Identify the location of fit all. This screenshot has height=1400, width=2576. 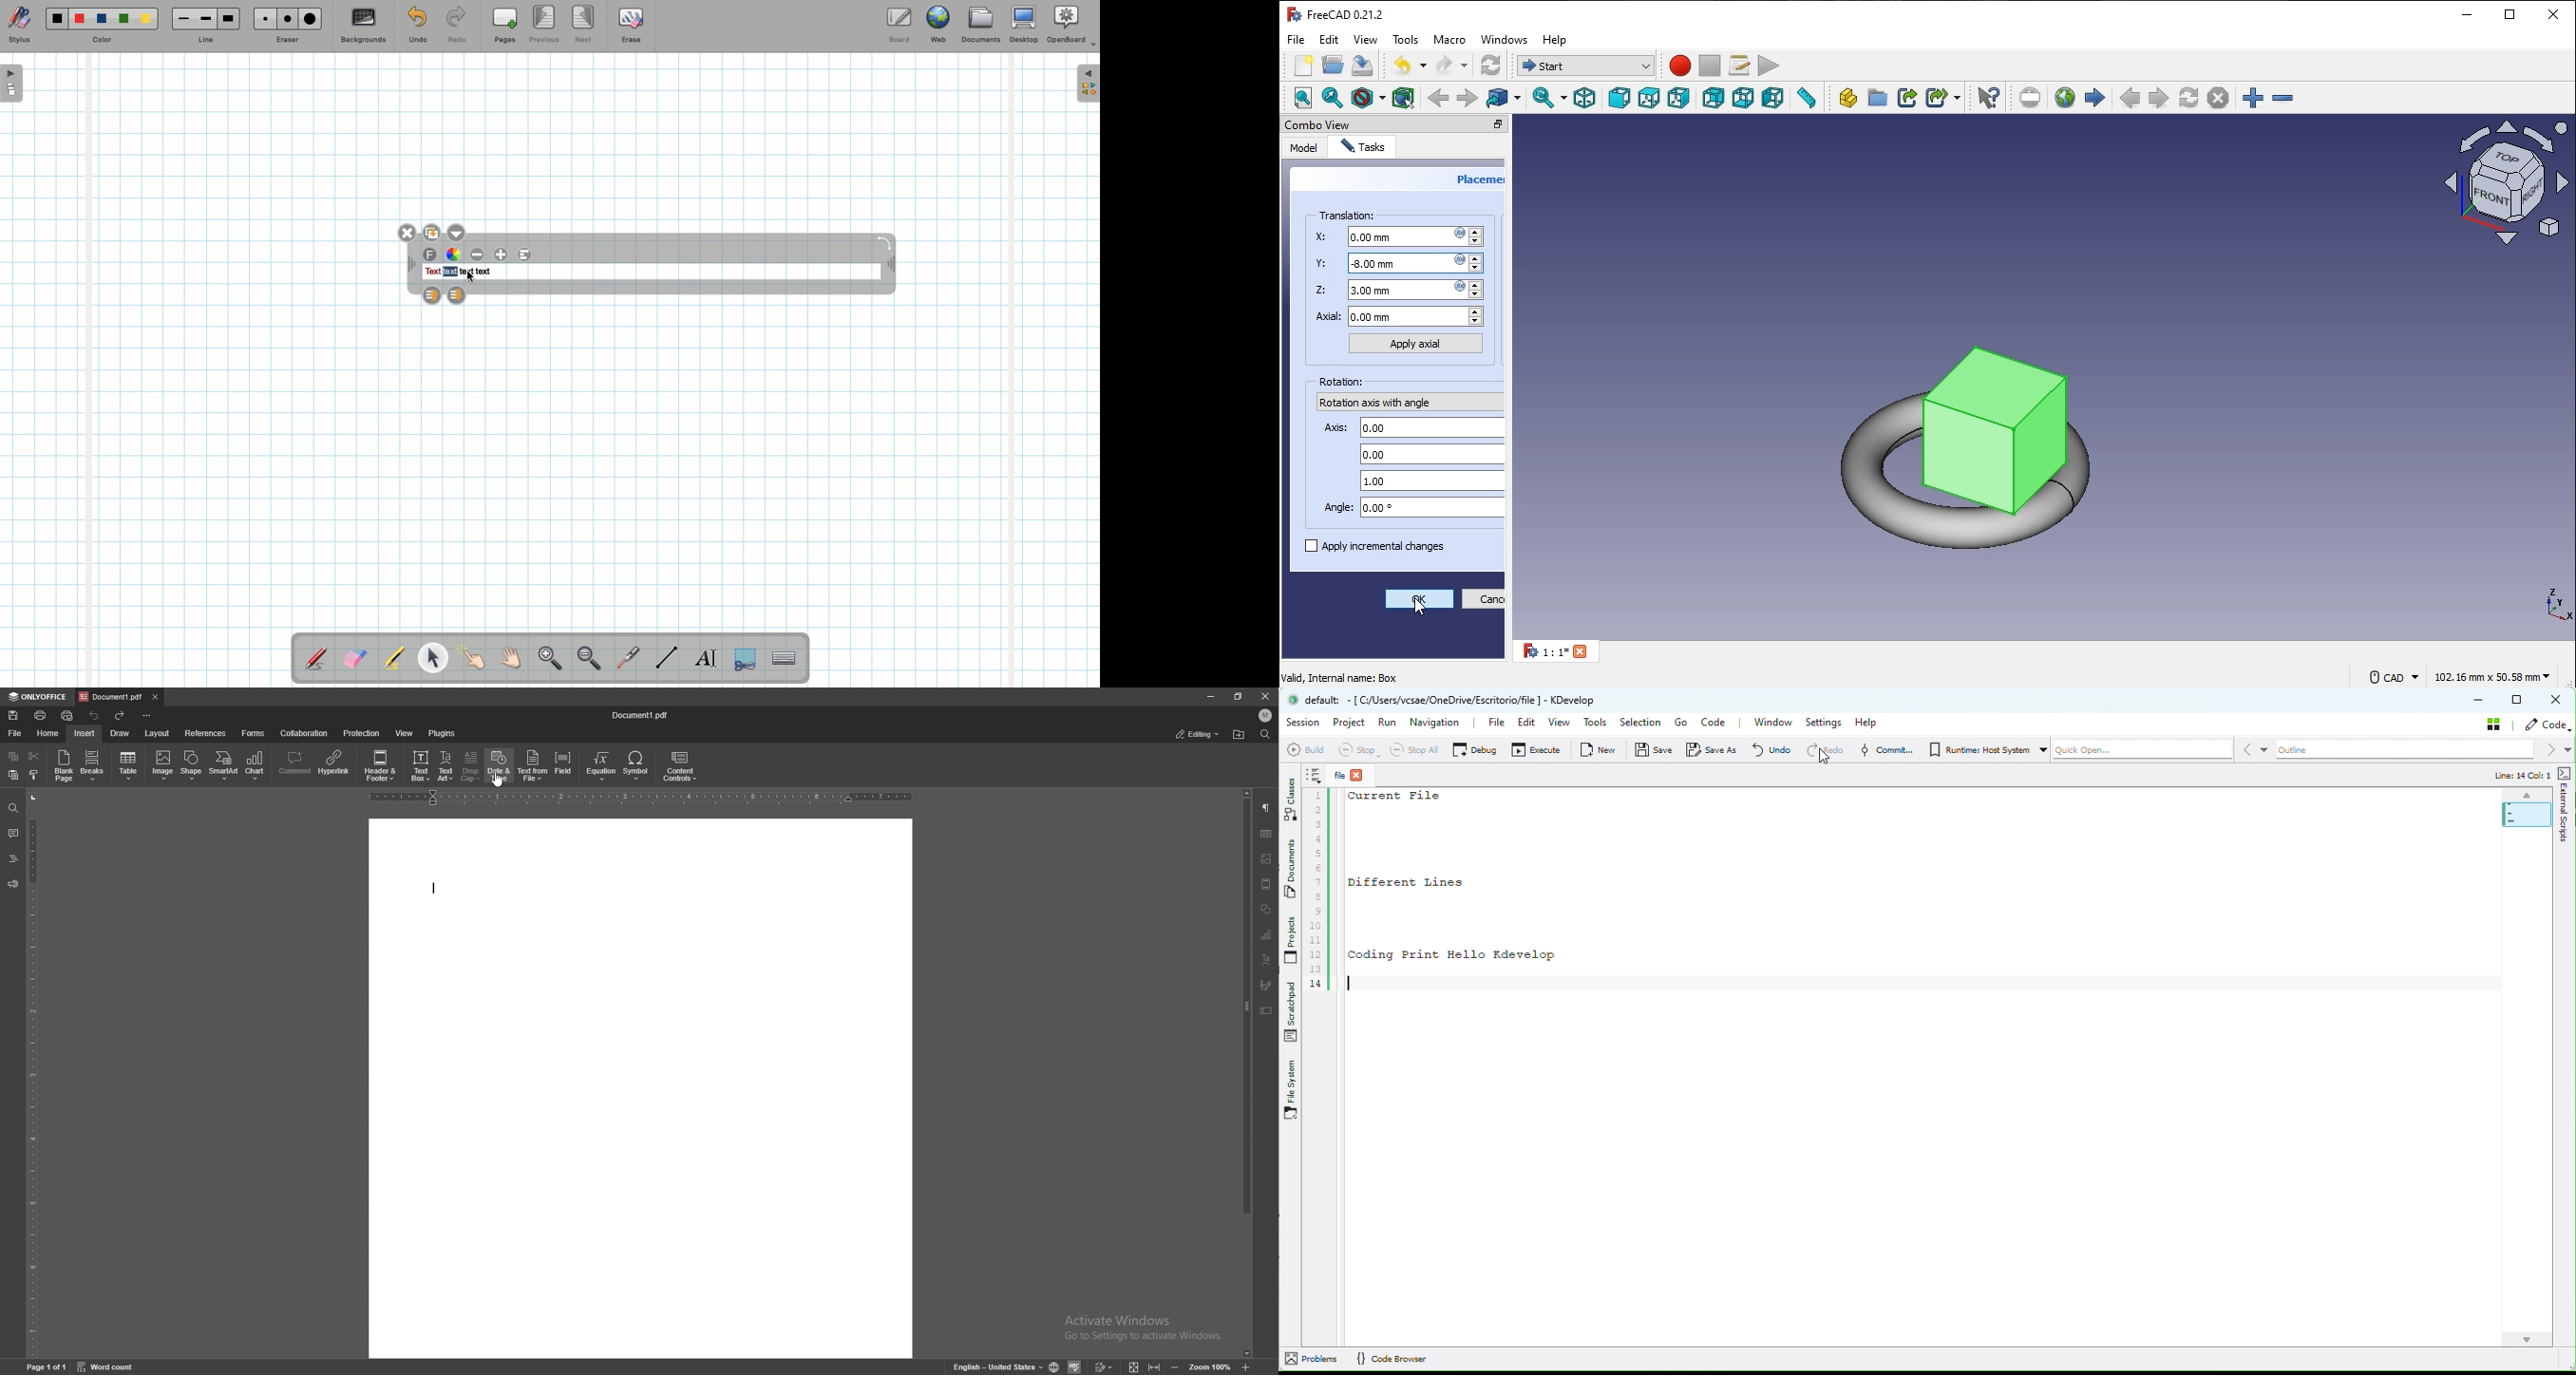
(1303, 97).